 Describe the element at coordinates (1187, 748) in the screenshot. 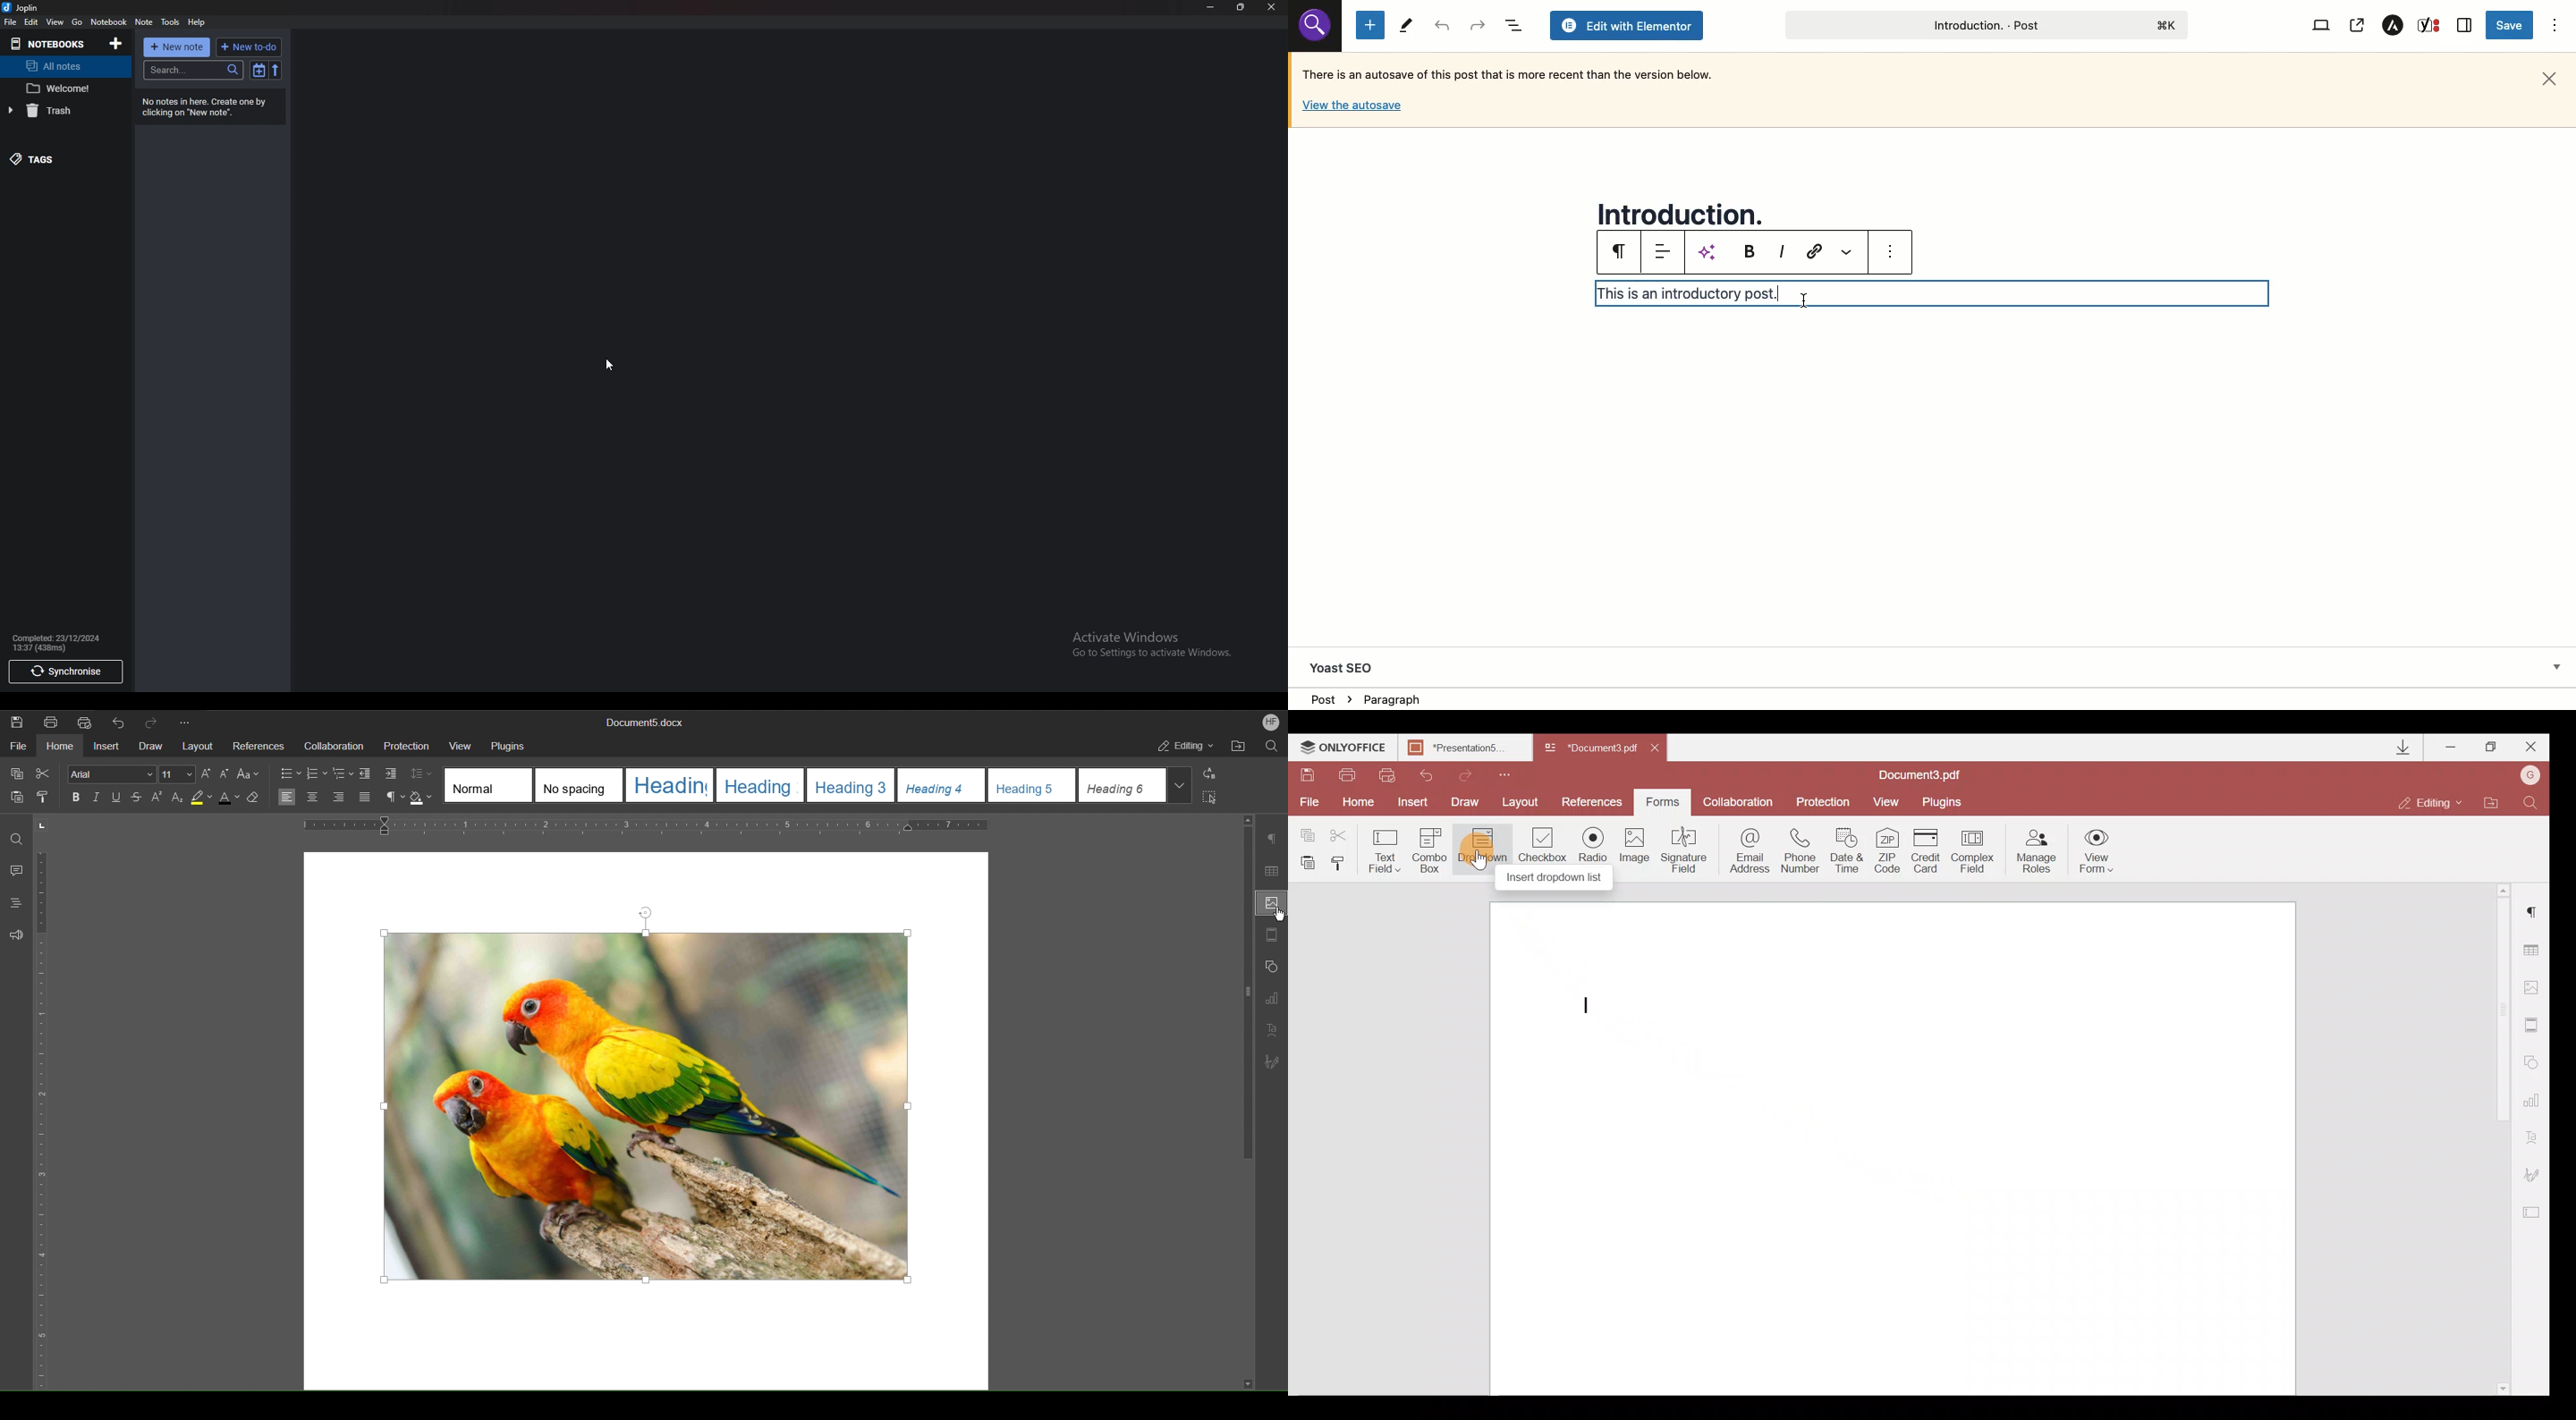

I see `Editing` at that location.